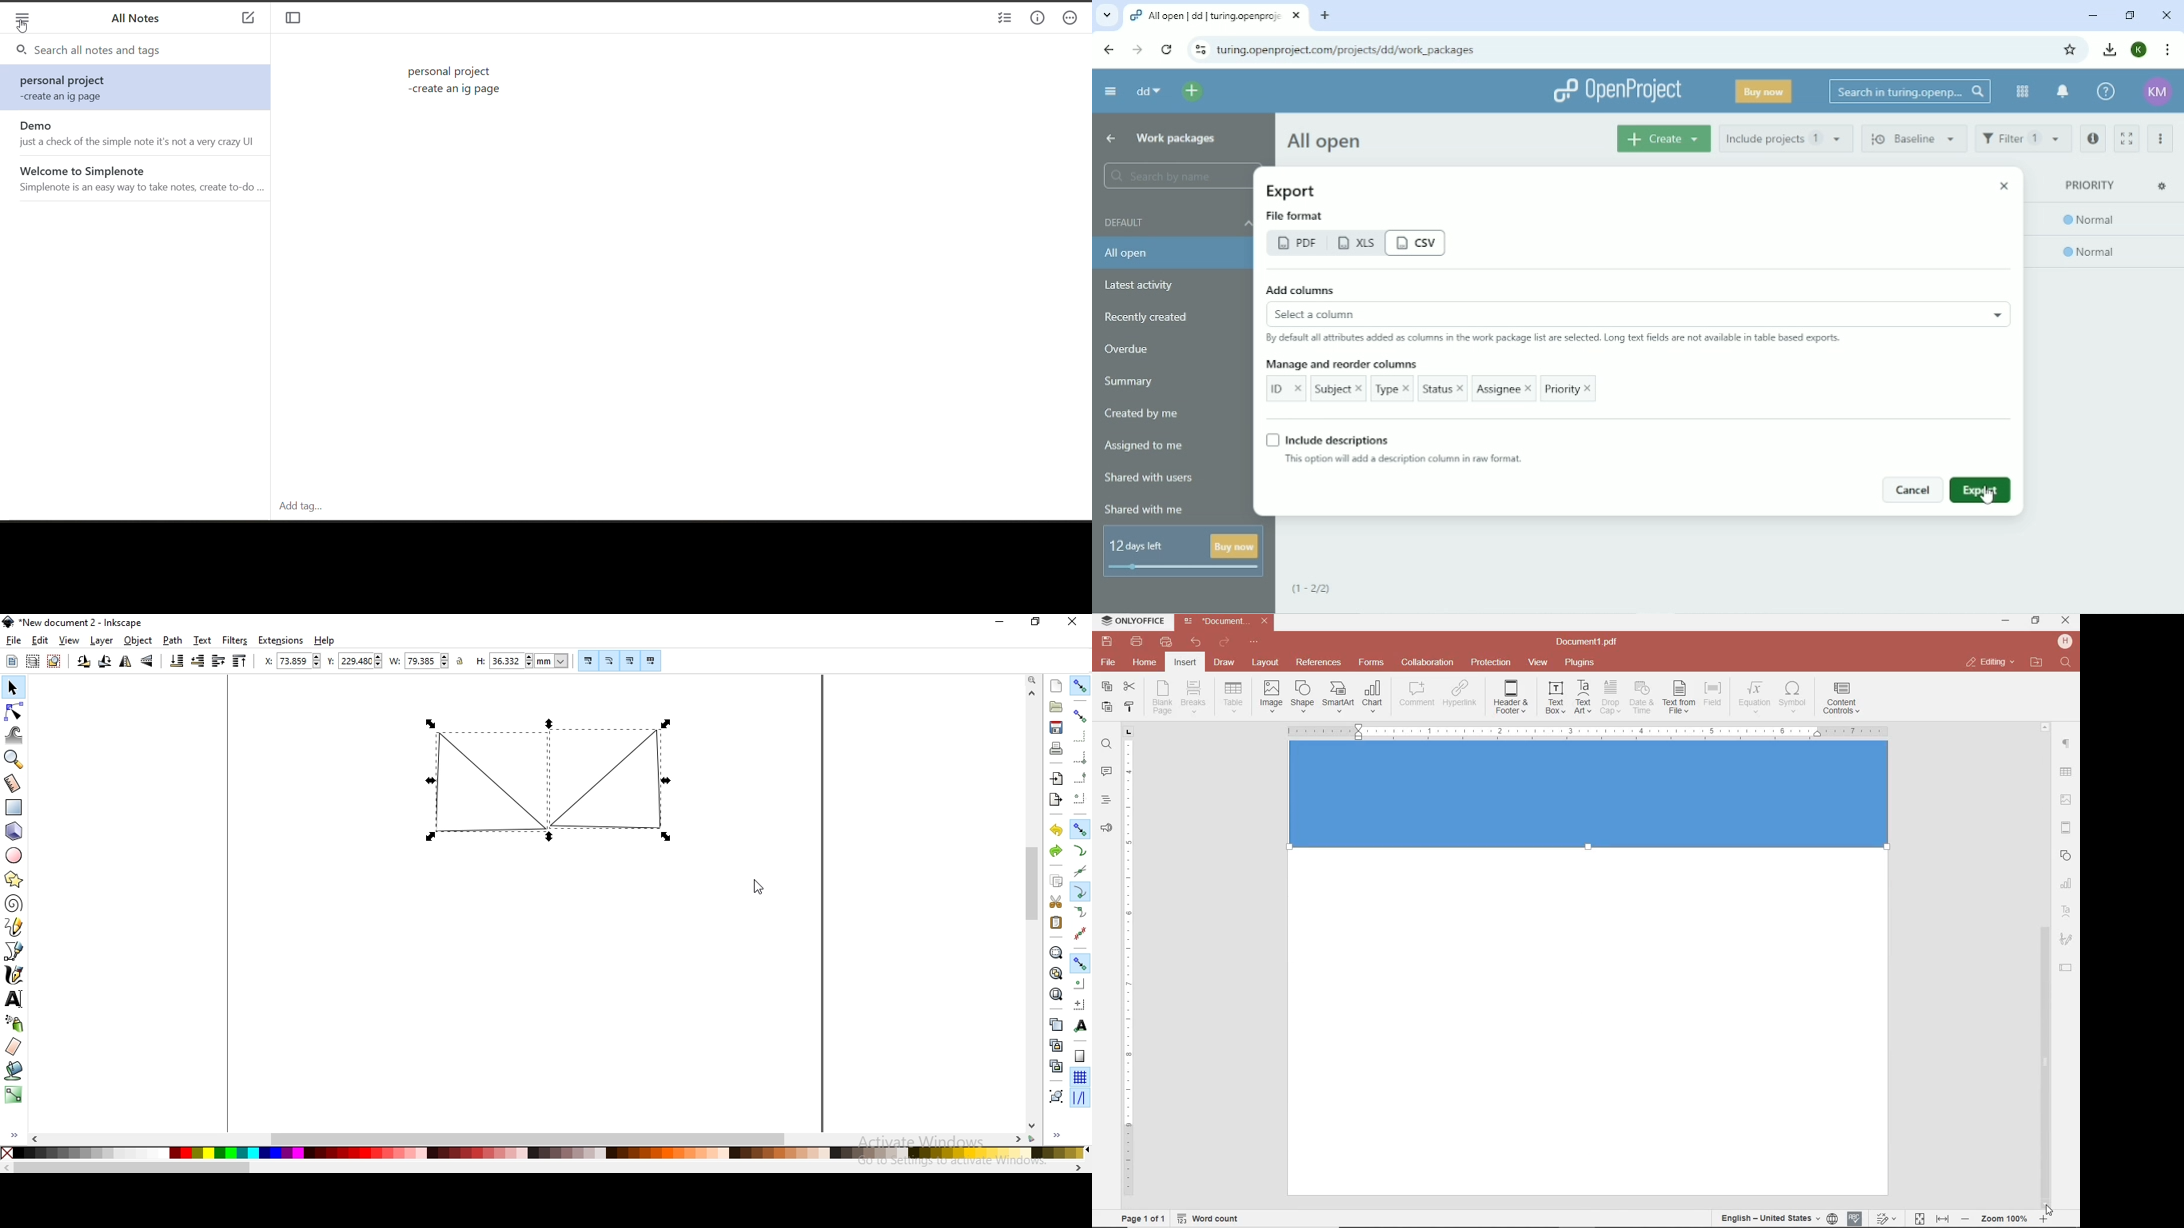 This screenshot has width=2184, height=1232. Describe the element at coordinates (177, 661) in the screenshot. I see `lower selection to bottom` at that location.